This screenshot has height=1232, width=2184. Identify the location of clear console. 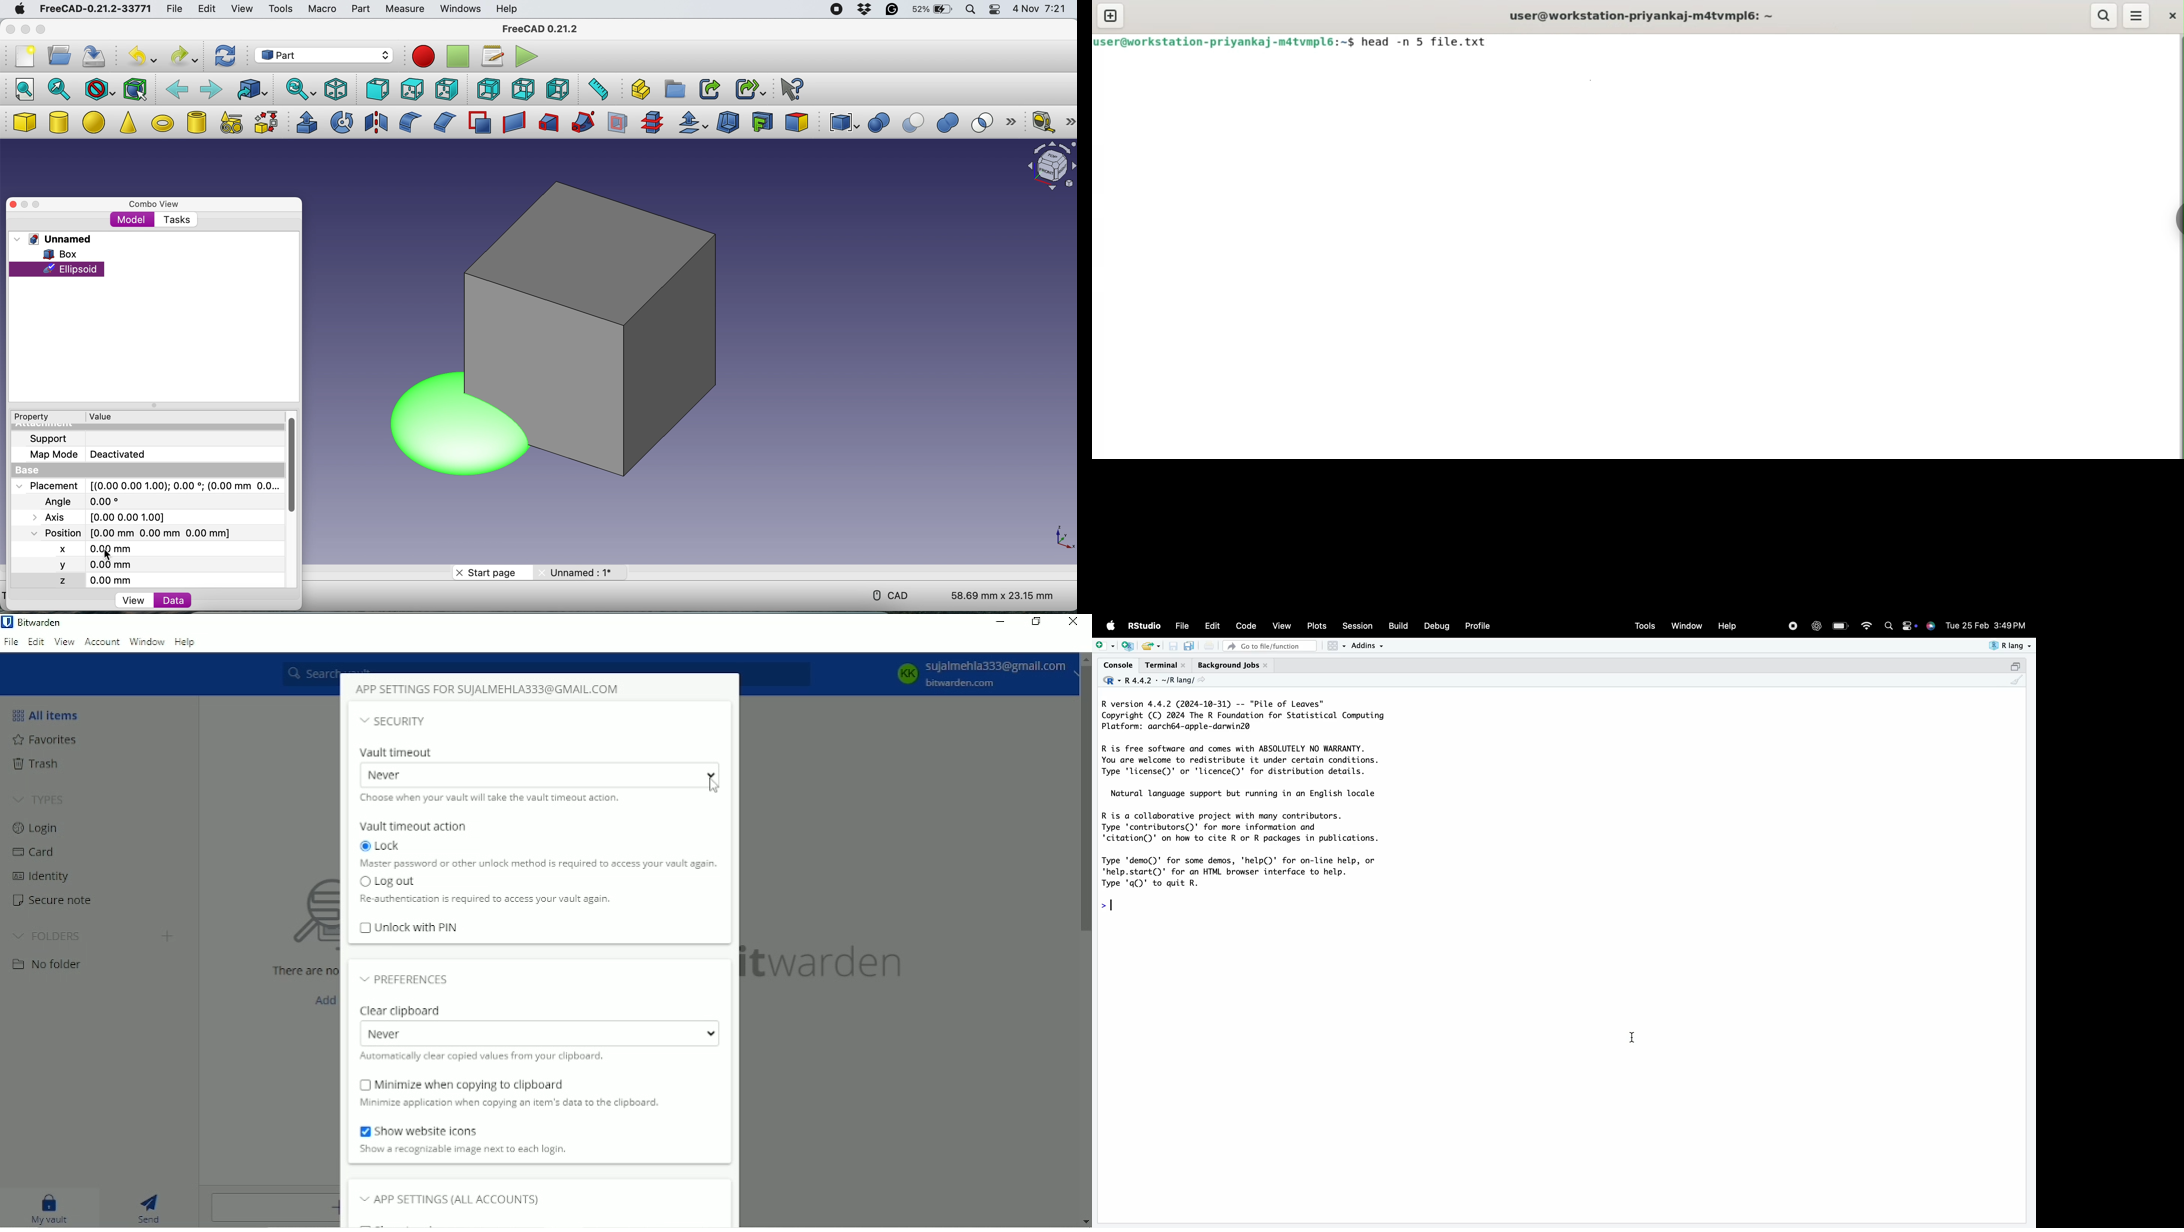
(2017, 680).